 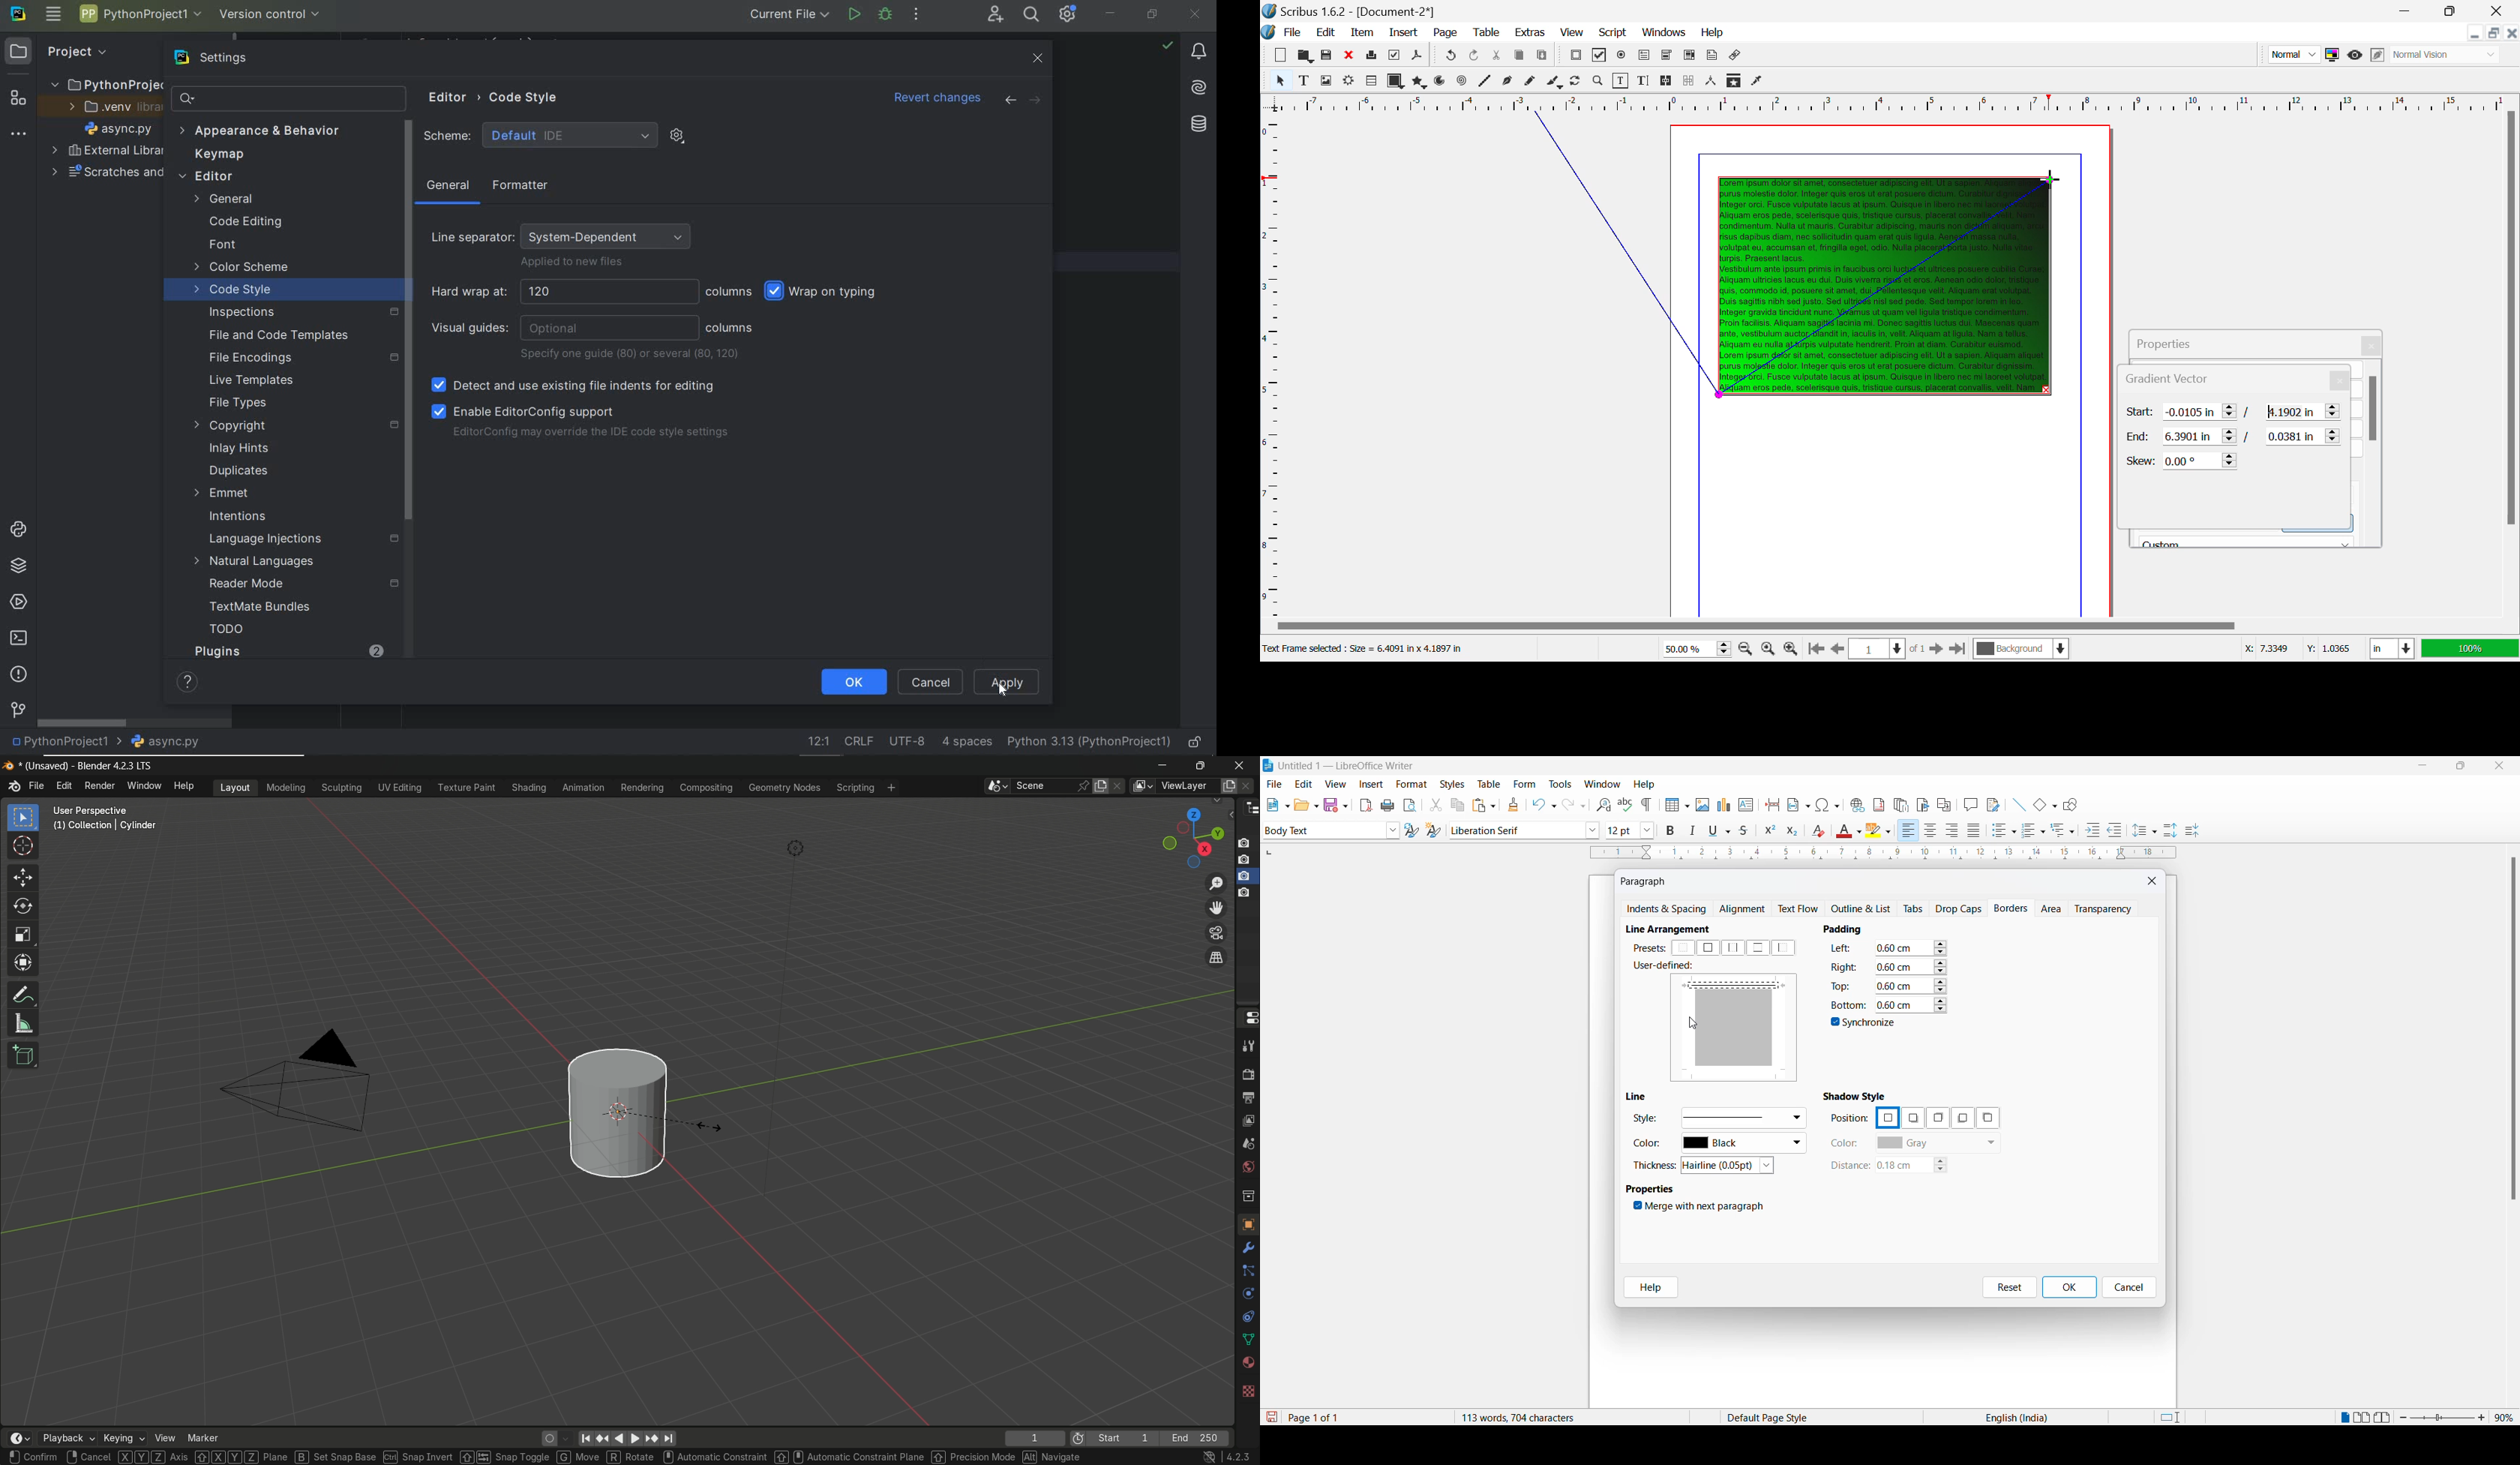 What do you see at coordinates (2502, 767) in the screenshot?
I see `close` at bounding box center [2502, 767].